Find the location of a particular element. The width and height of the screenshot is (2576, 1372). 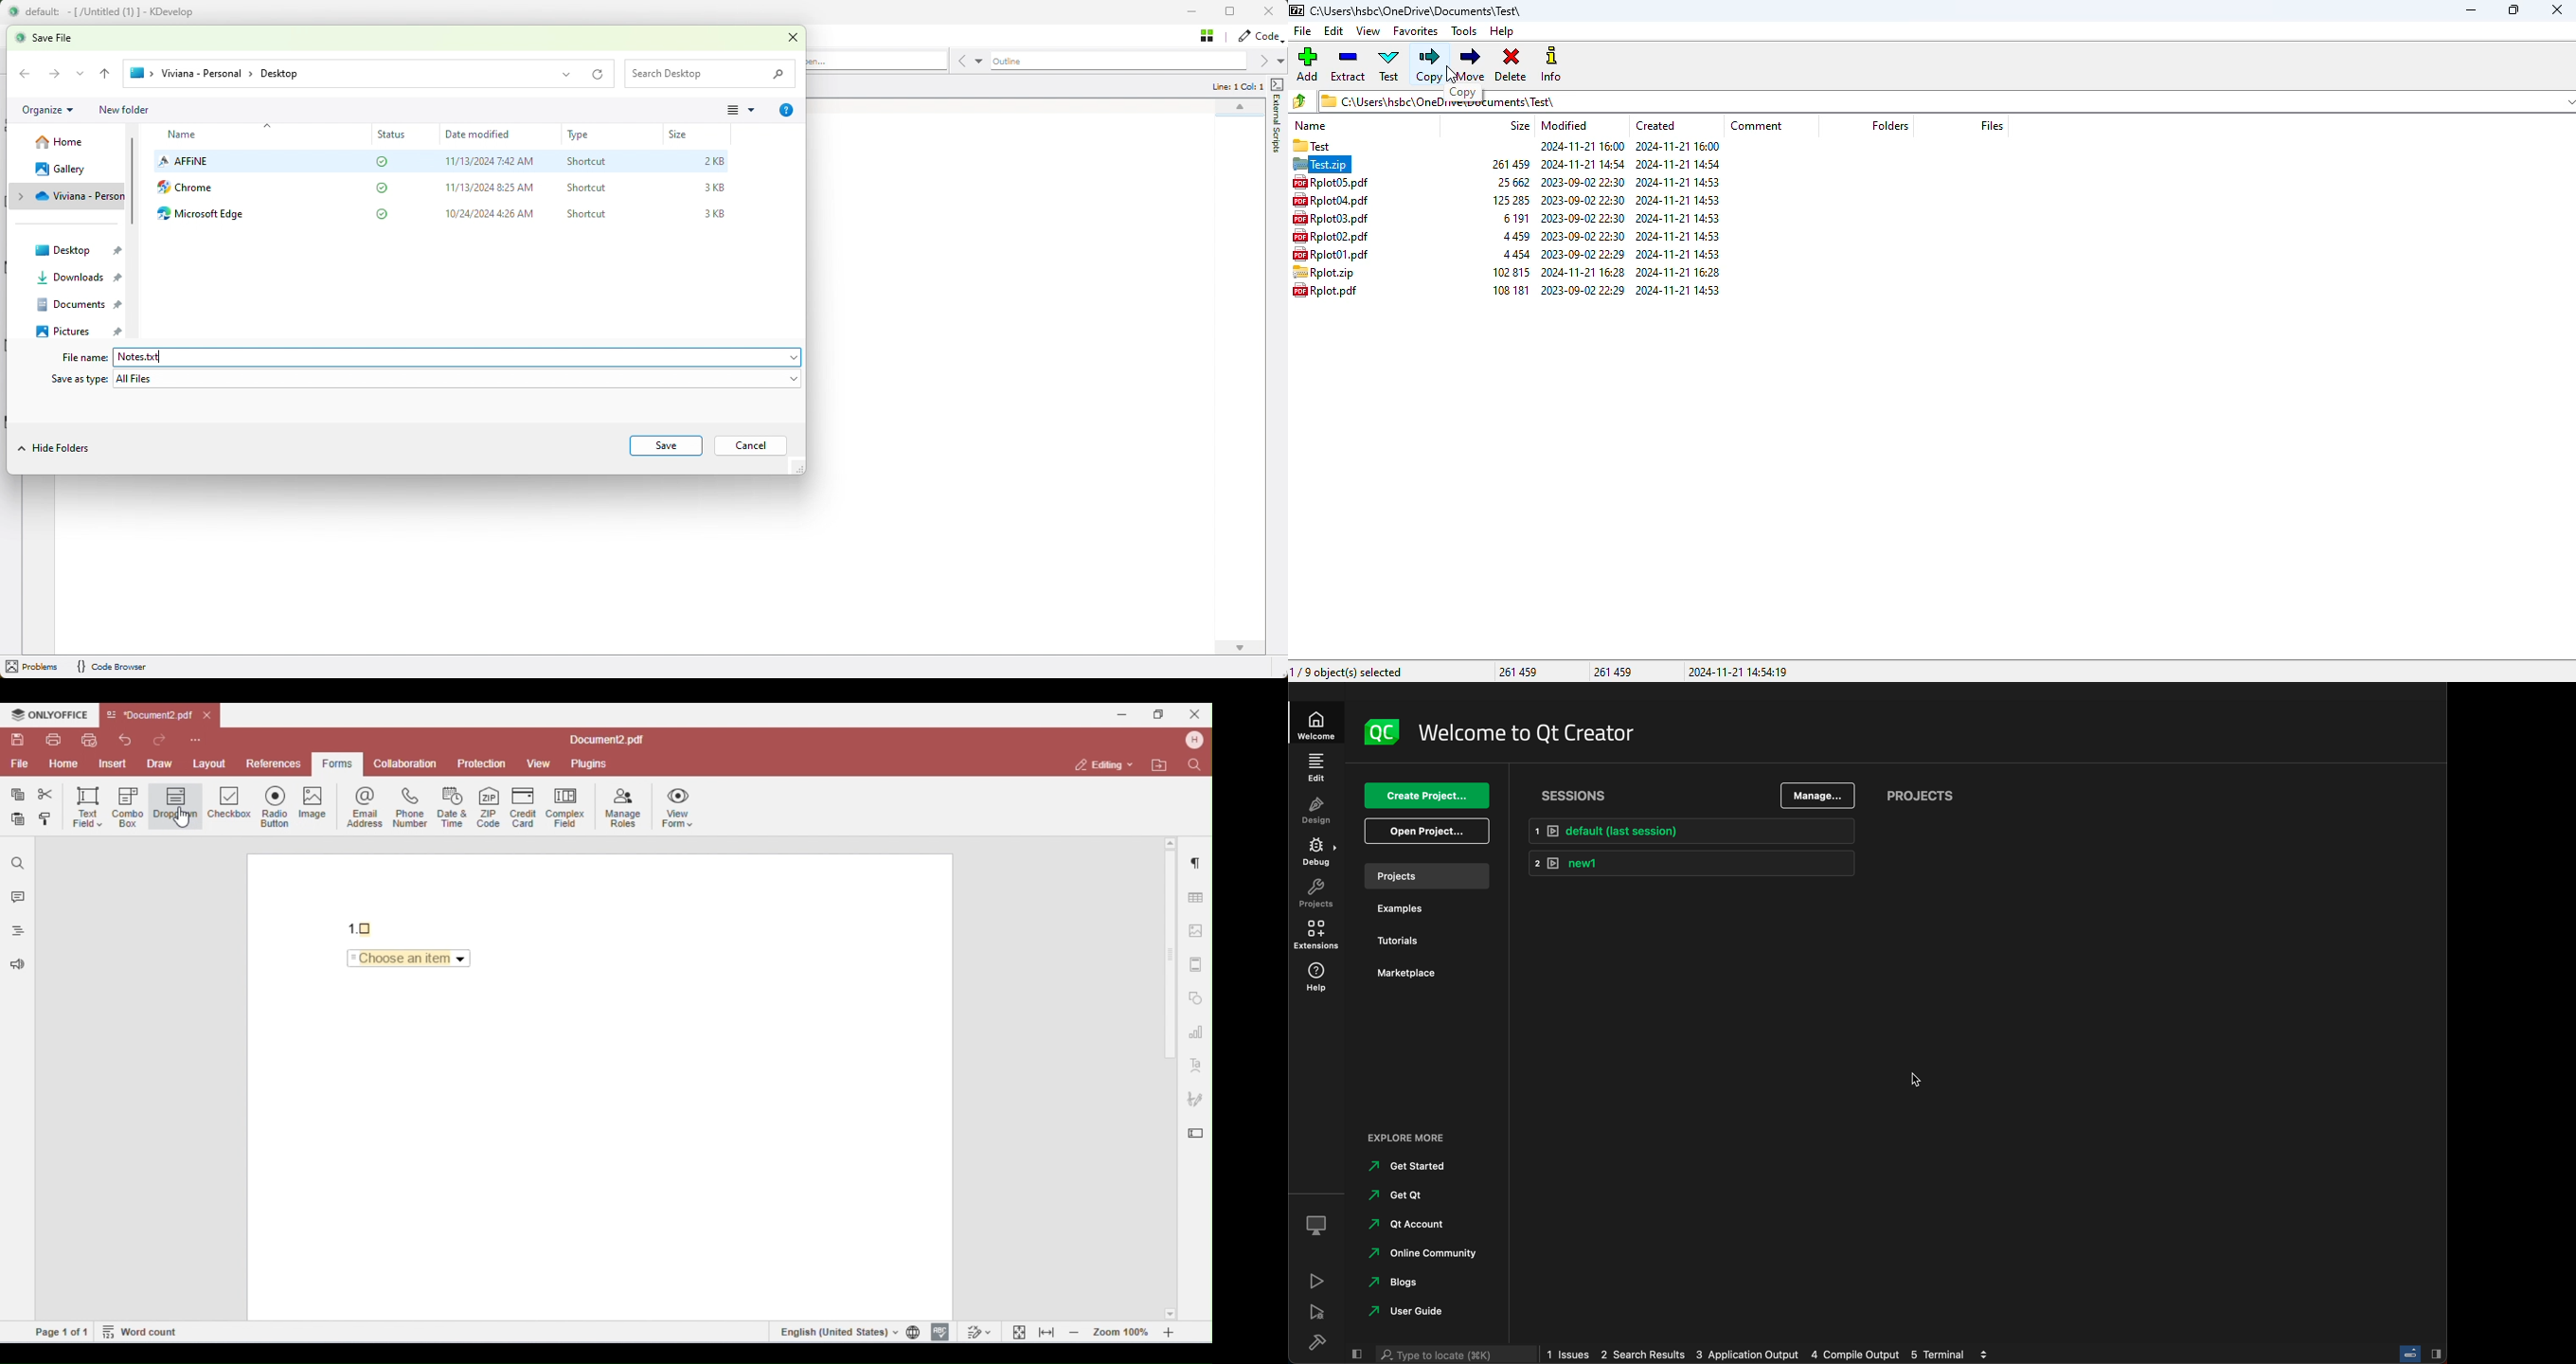

favorites is located at coordinates (1416, 31).